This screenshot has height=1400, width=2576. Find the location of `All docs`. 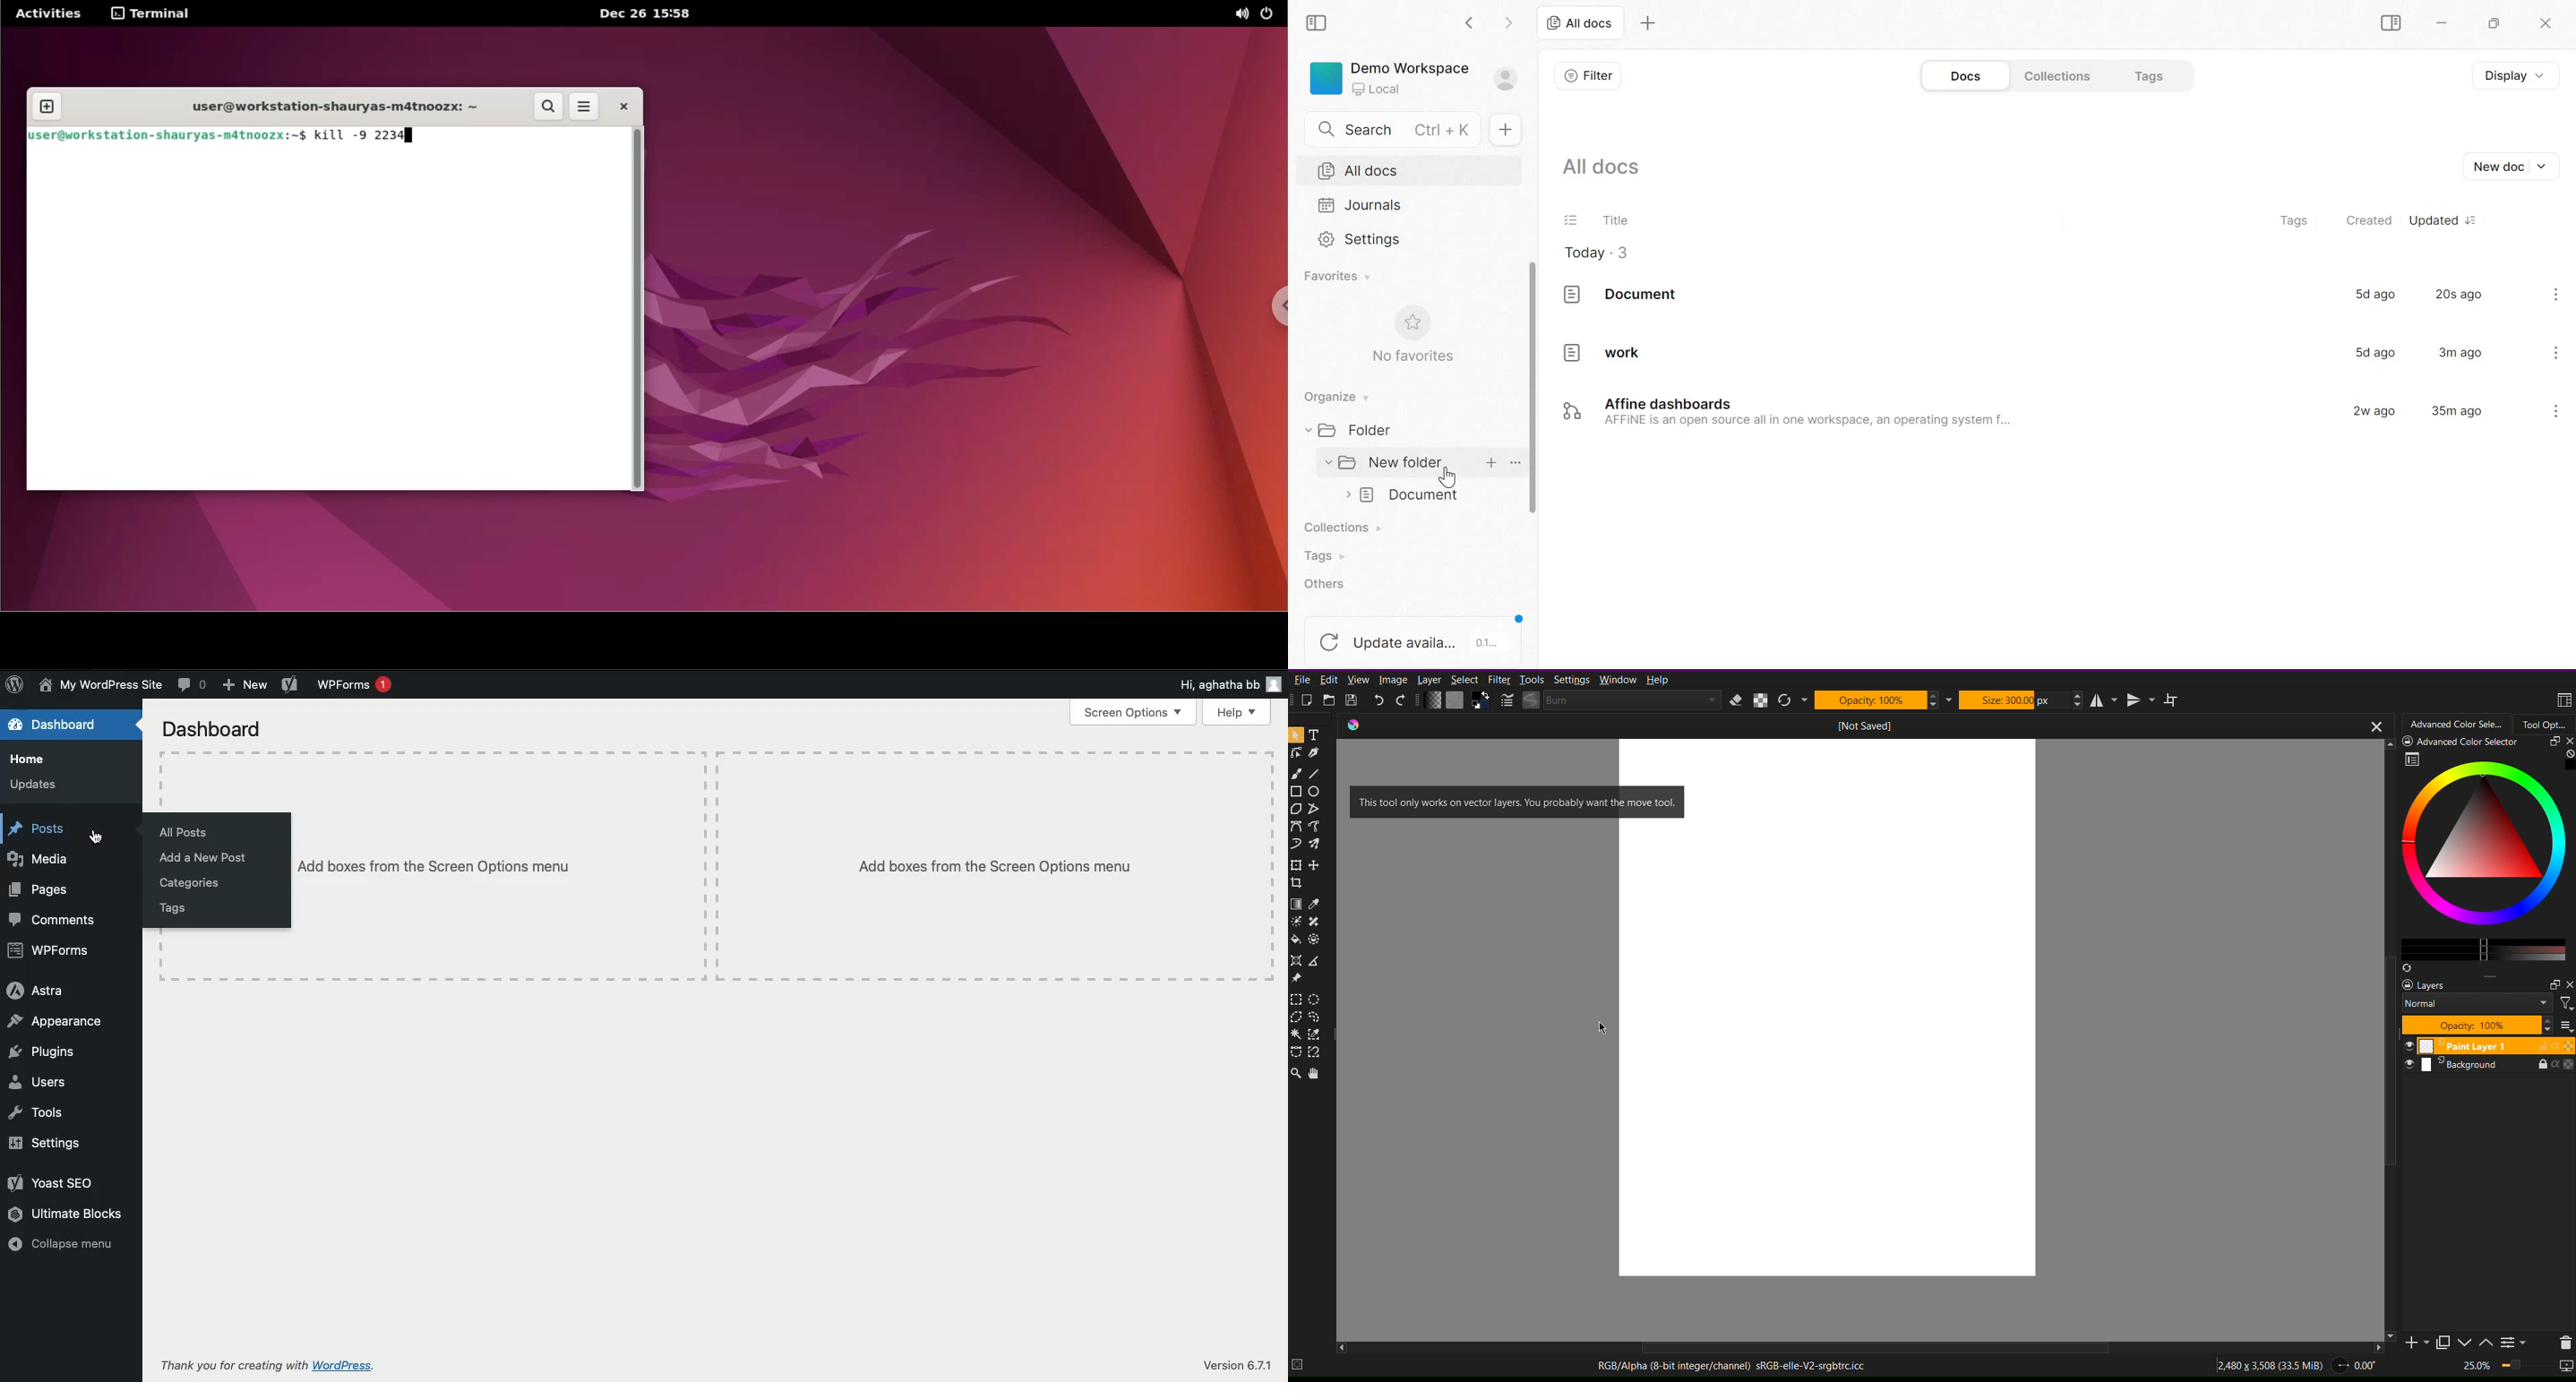

All docs is located at coordinates (1603, 167).